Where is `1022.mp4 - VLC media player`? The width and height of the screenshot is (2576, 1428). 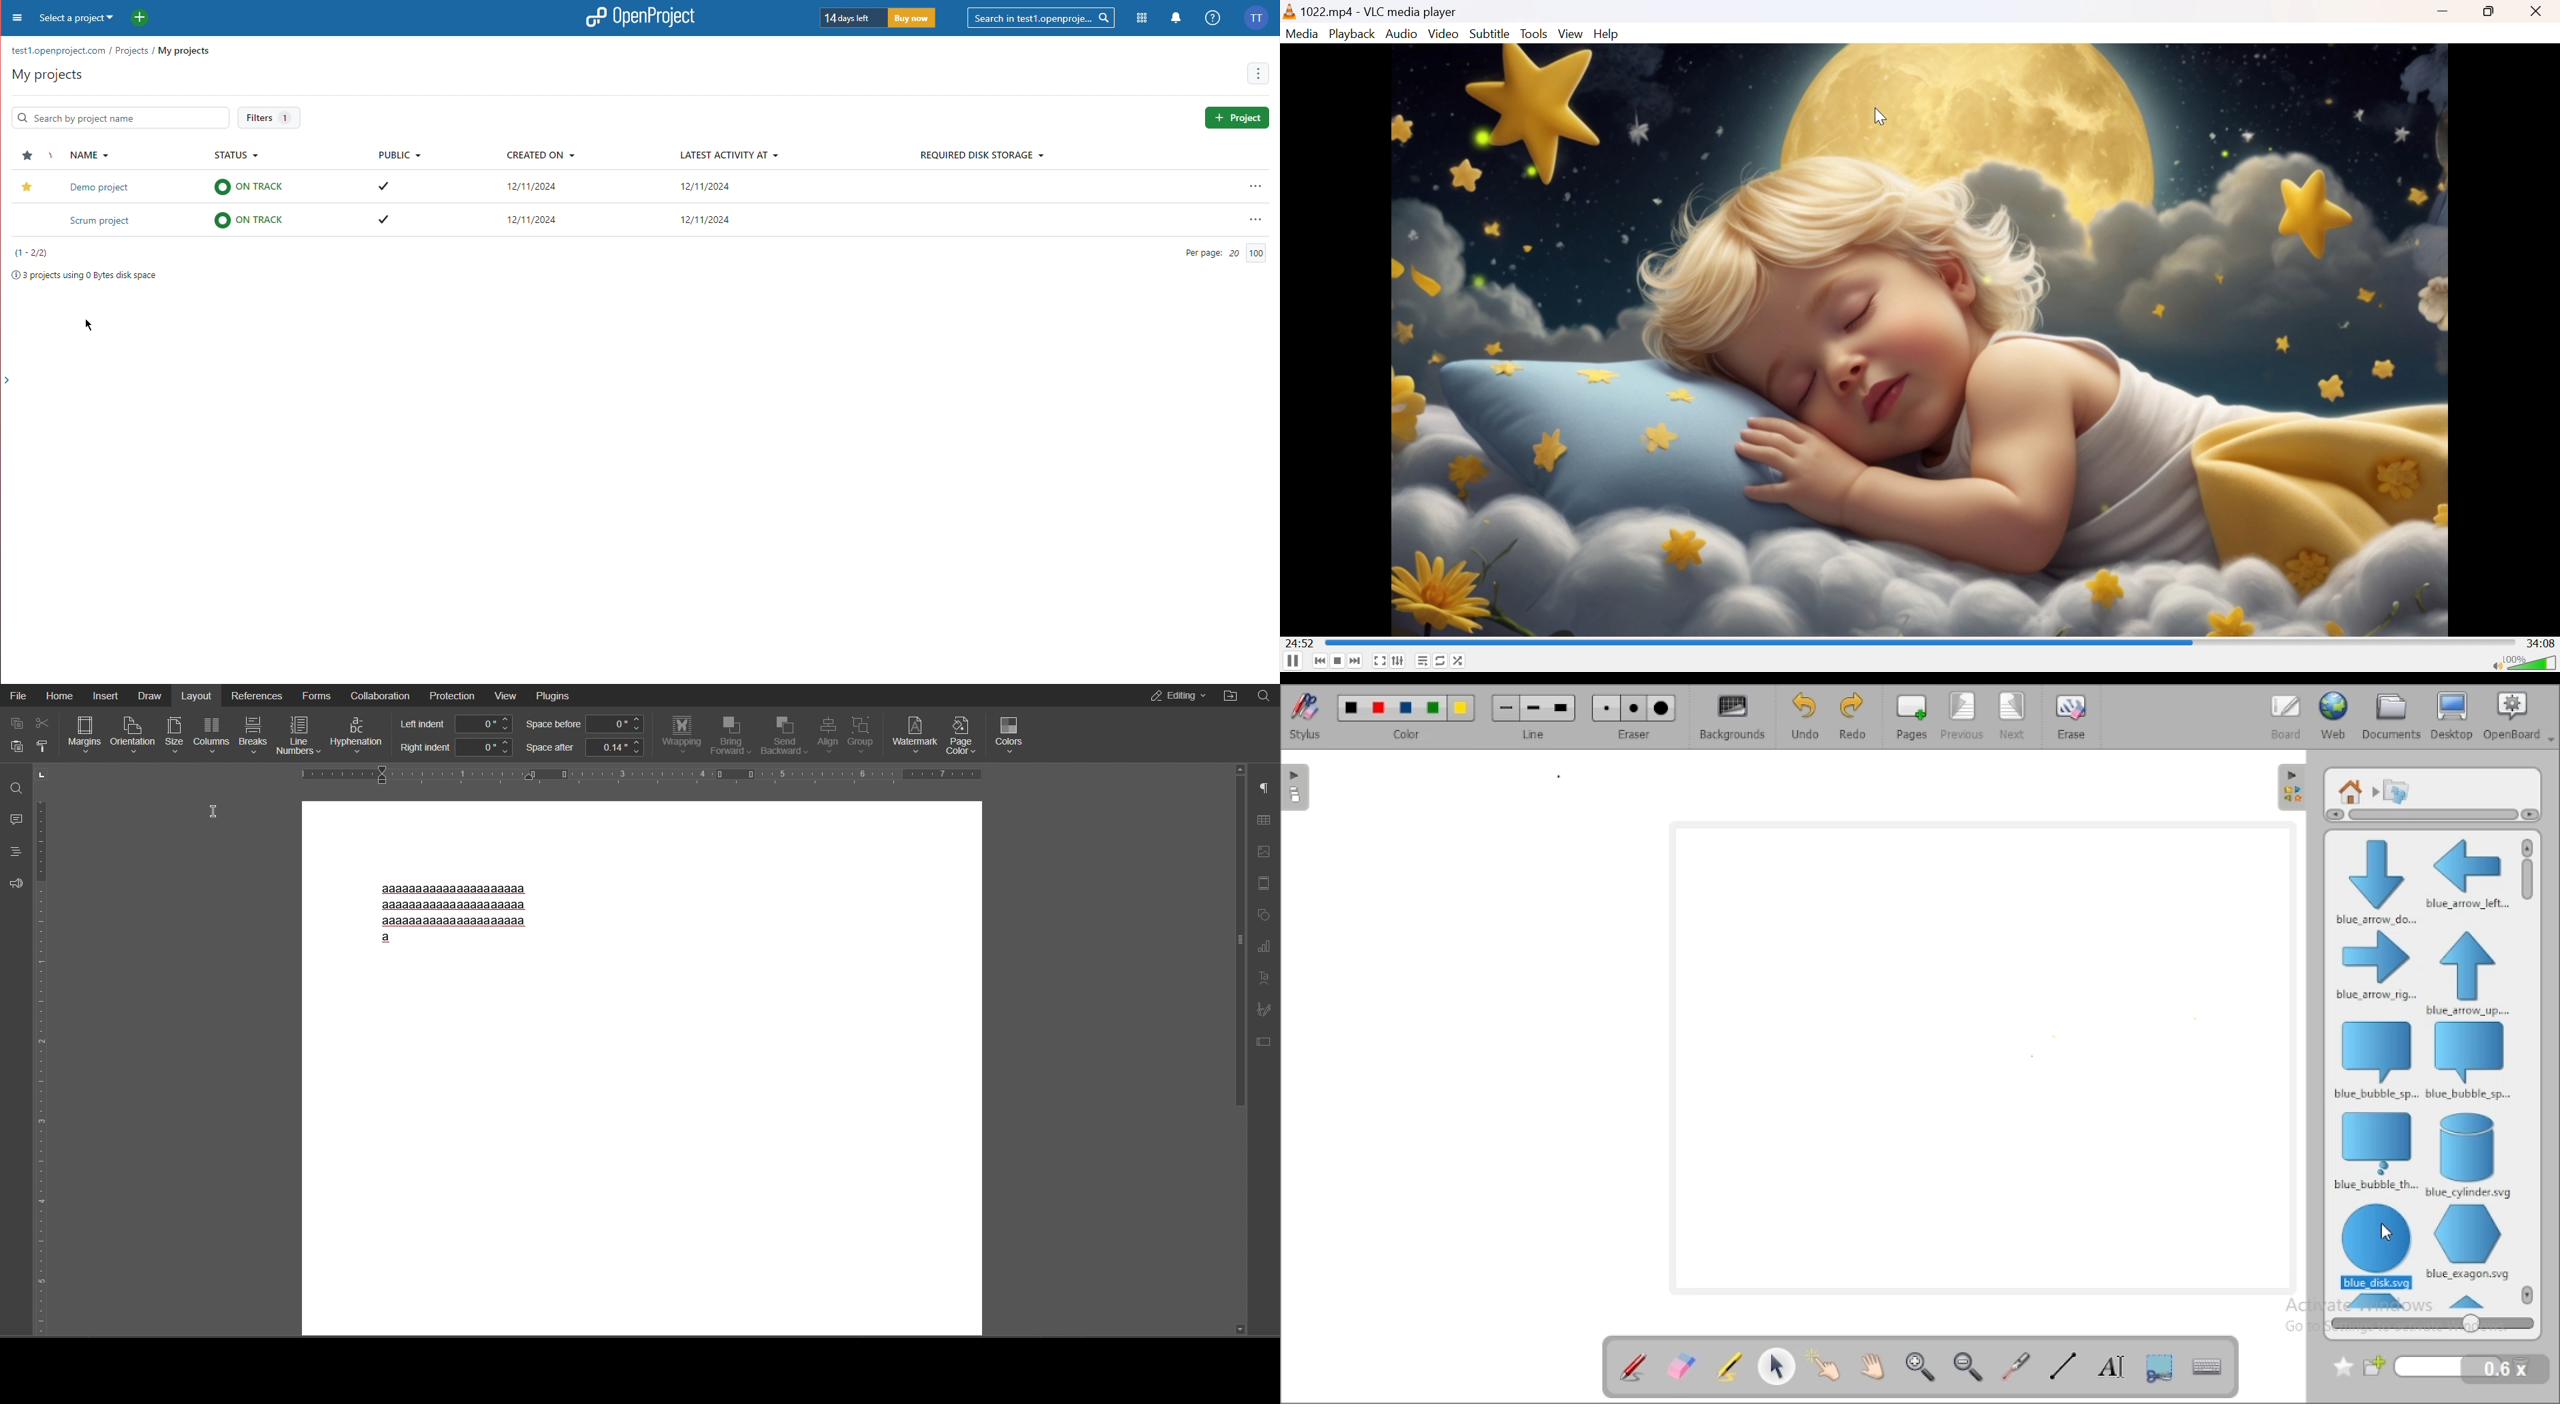
1022.mp4 - VLC media player is located at coordinates (1371, 11).